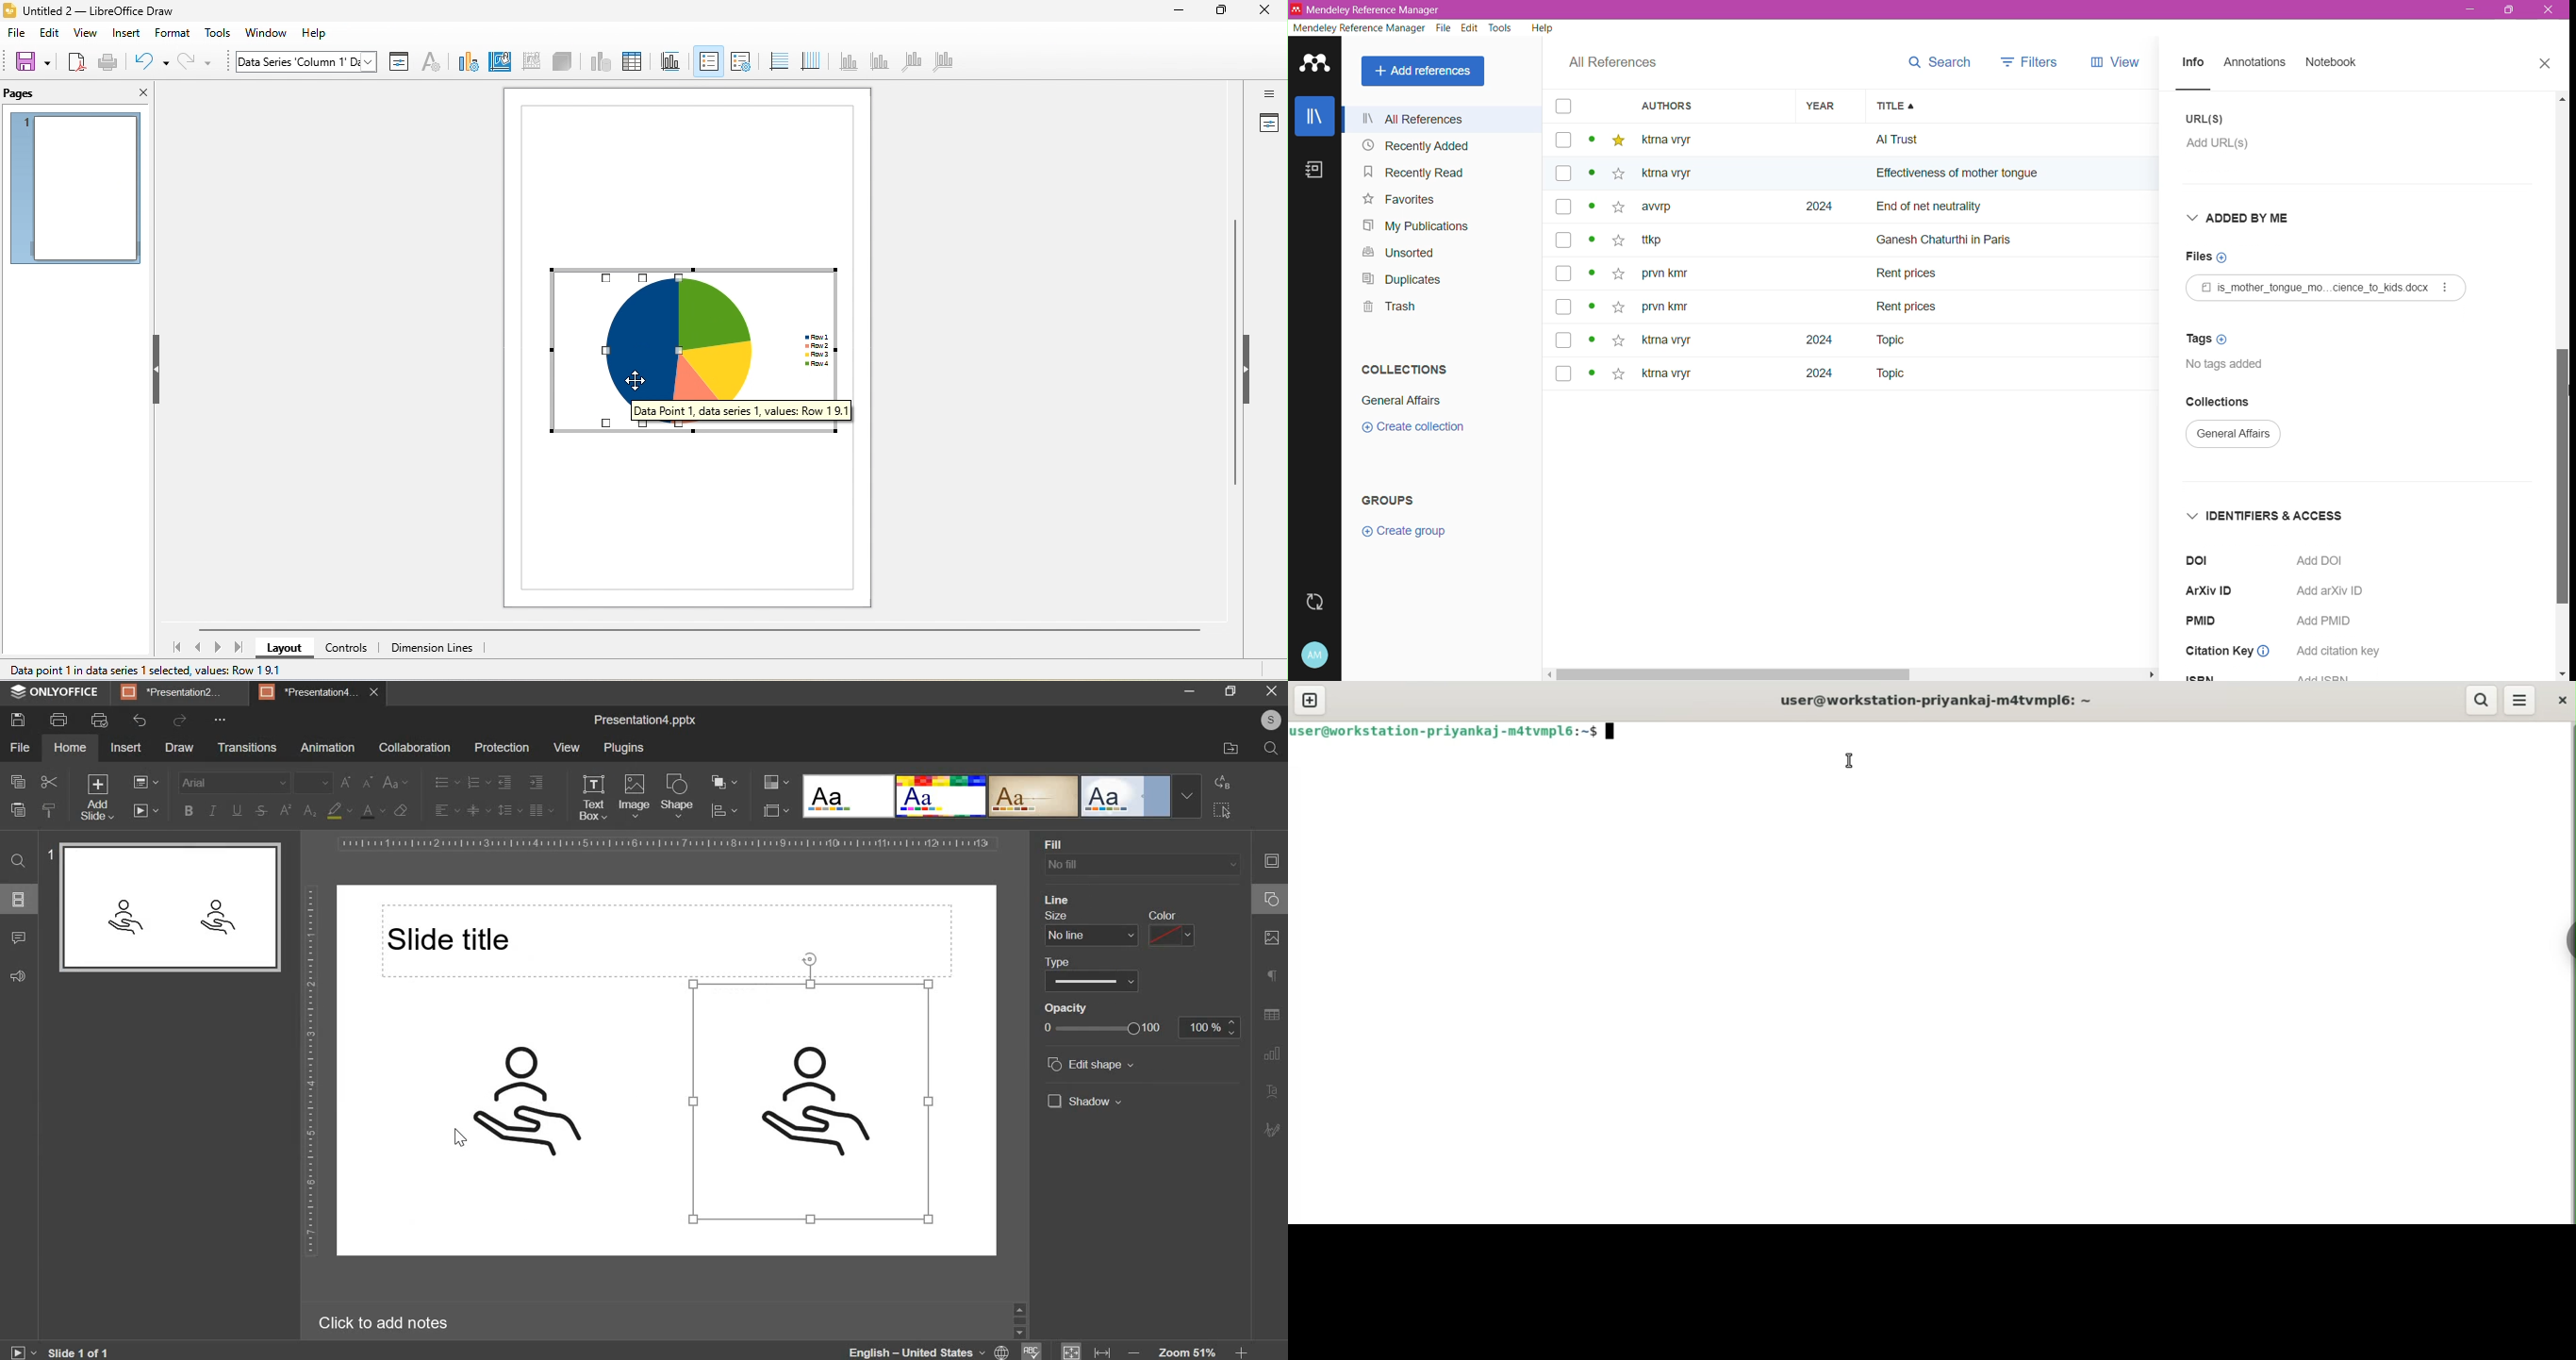 This screenshot has width=2576, height=1372. What do you see at coordinates (17, 900) in the screenshot?
I see `slides` at bounding box center [17, 900].